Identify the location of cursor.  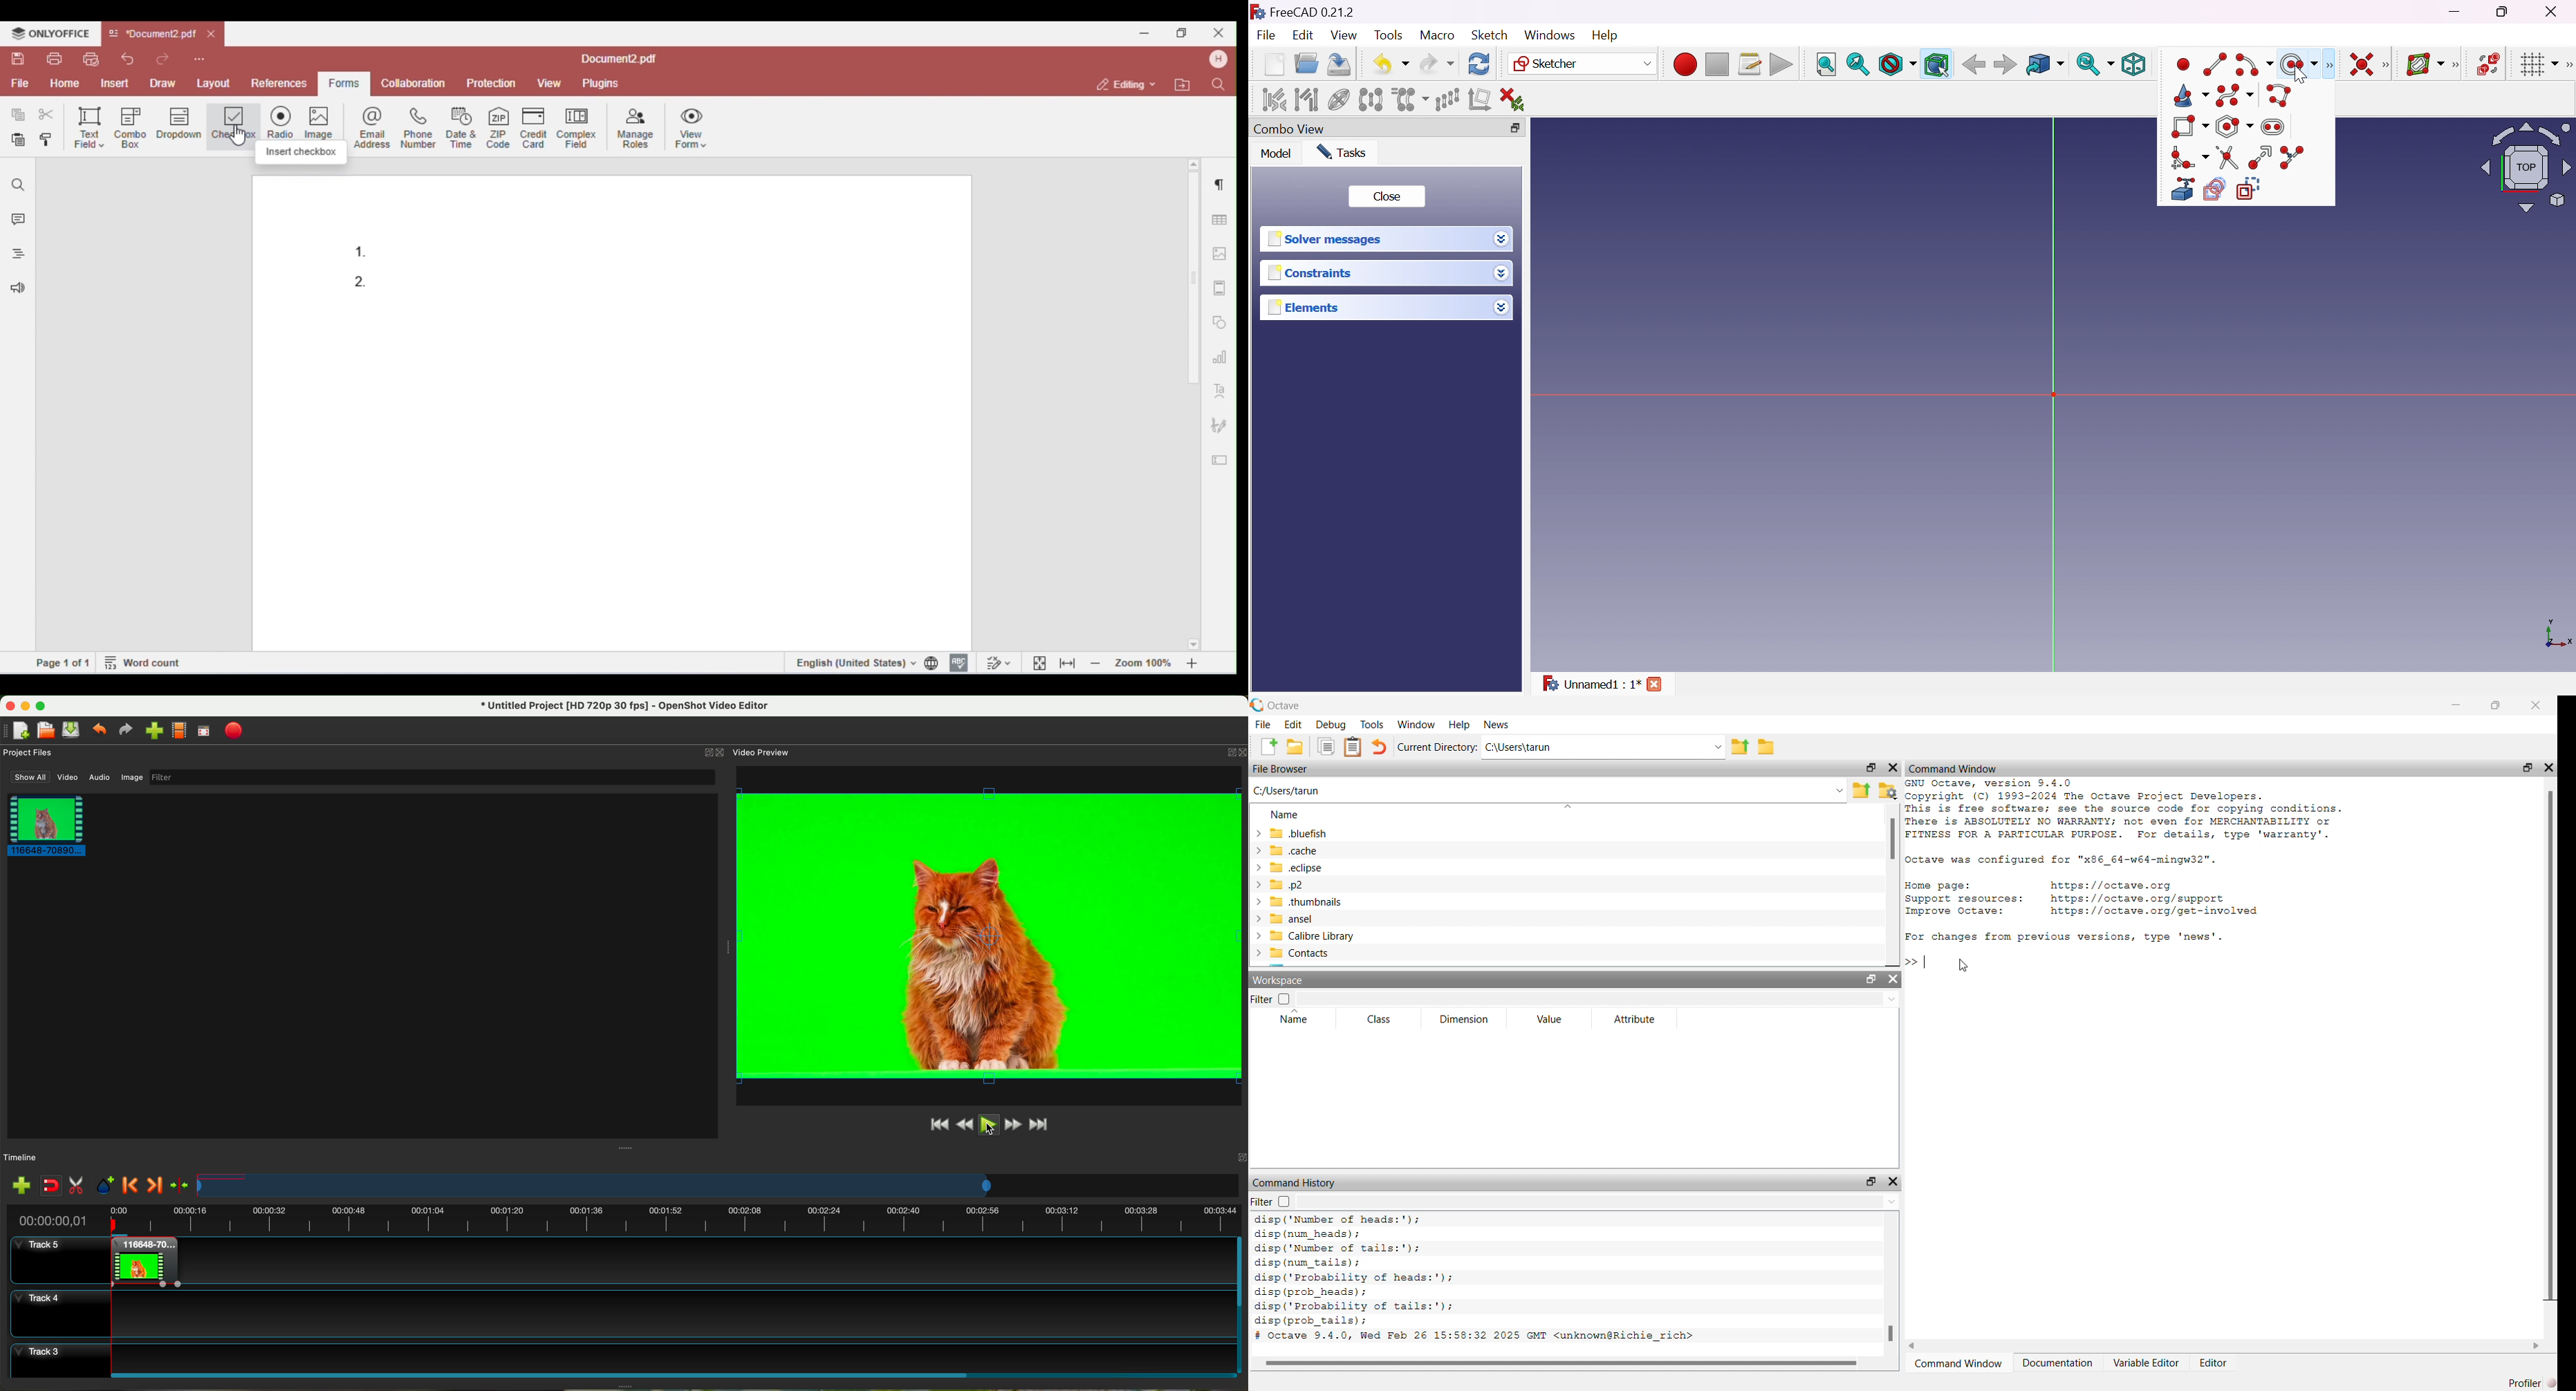
(989, 1135).